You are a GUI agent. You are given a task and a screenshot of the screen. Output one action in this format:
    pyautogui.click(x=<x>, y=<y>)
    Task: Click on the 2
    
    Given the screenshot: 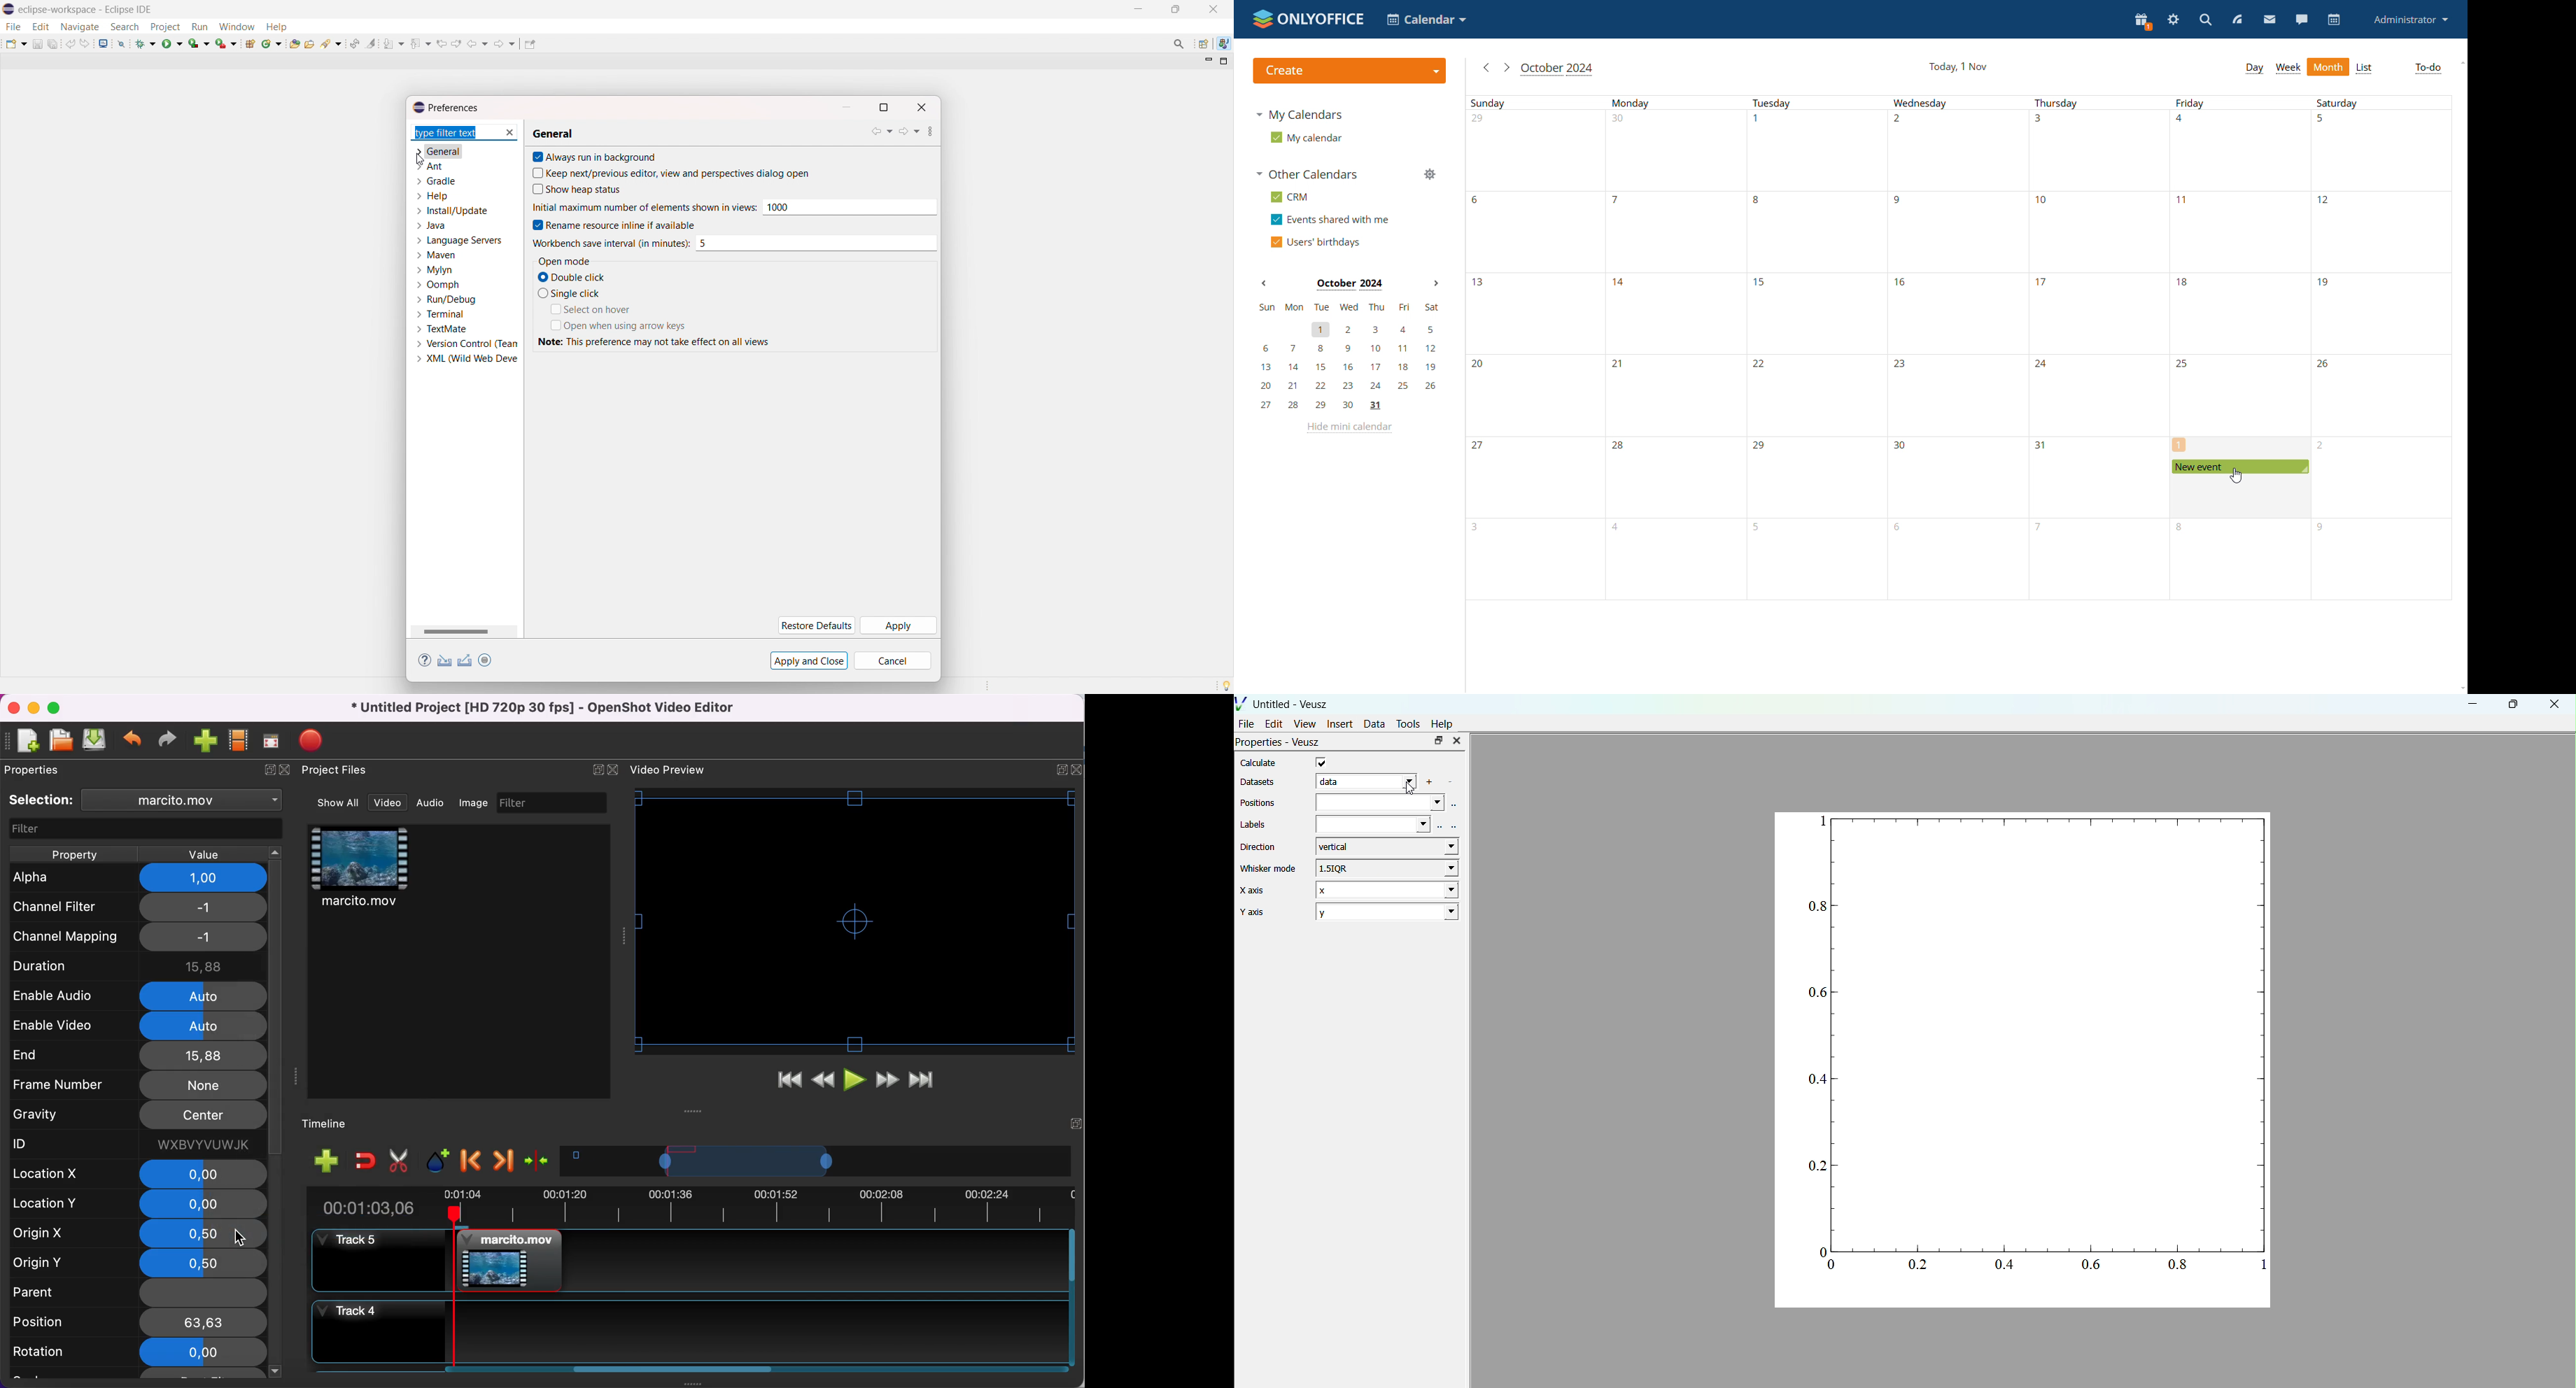 What is the action you would take?
    pyautogui.click(x=1386, y=912)
    